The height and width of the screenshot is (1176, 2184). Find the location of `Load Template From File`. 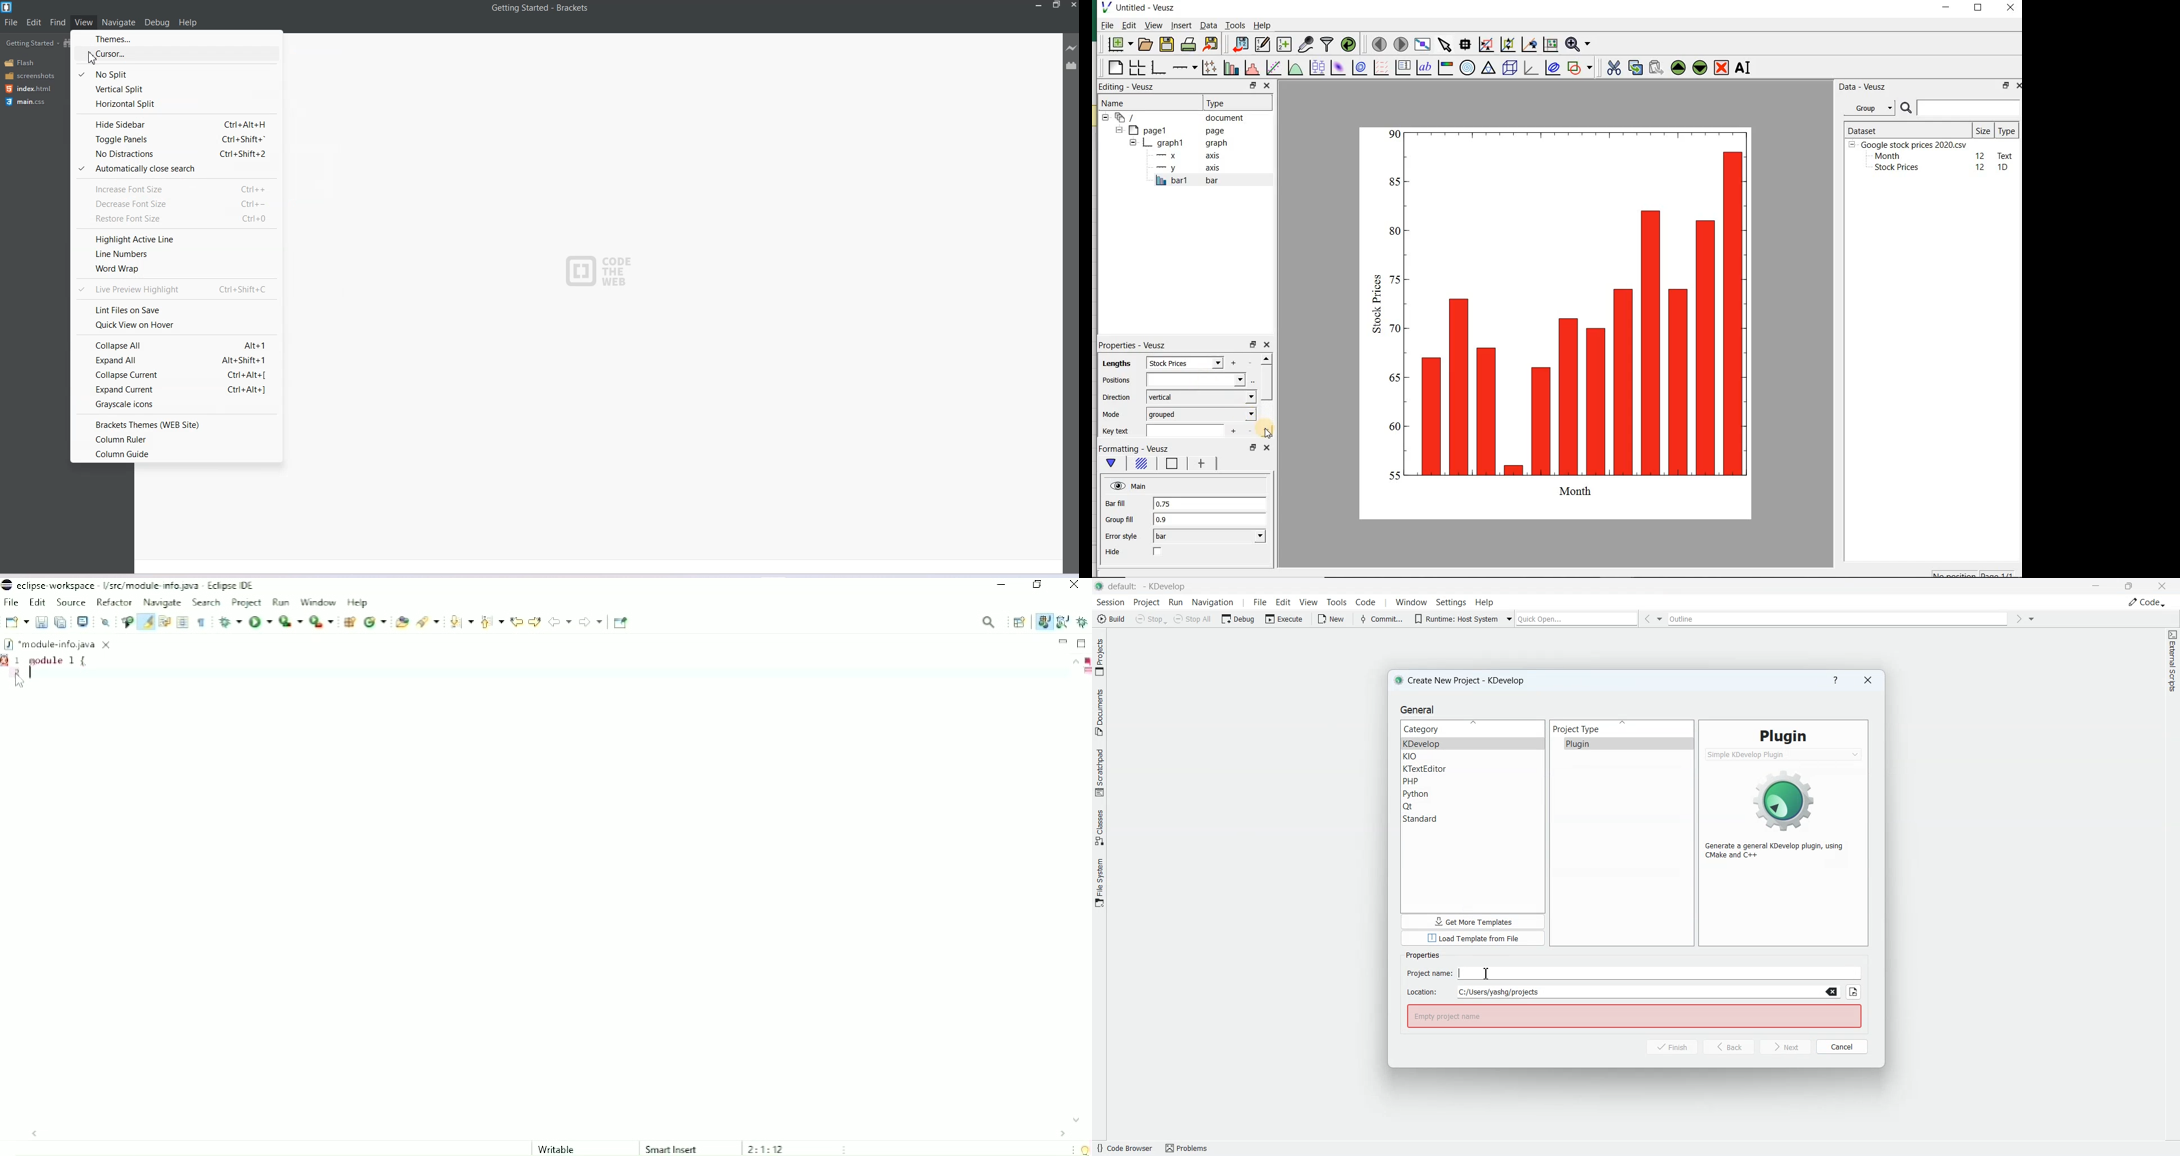

Load Template From File is located at coordinates (1473, 939).